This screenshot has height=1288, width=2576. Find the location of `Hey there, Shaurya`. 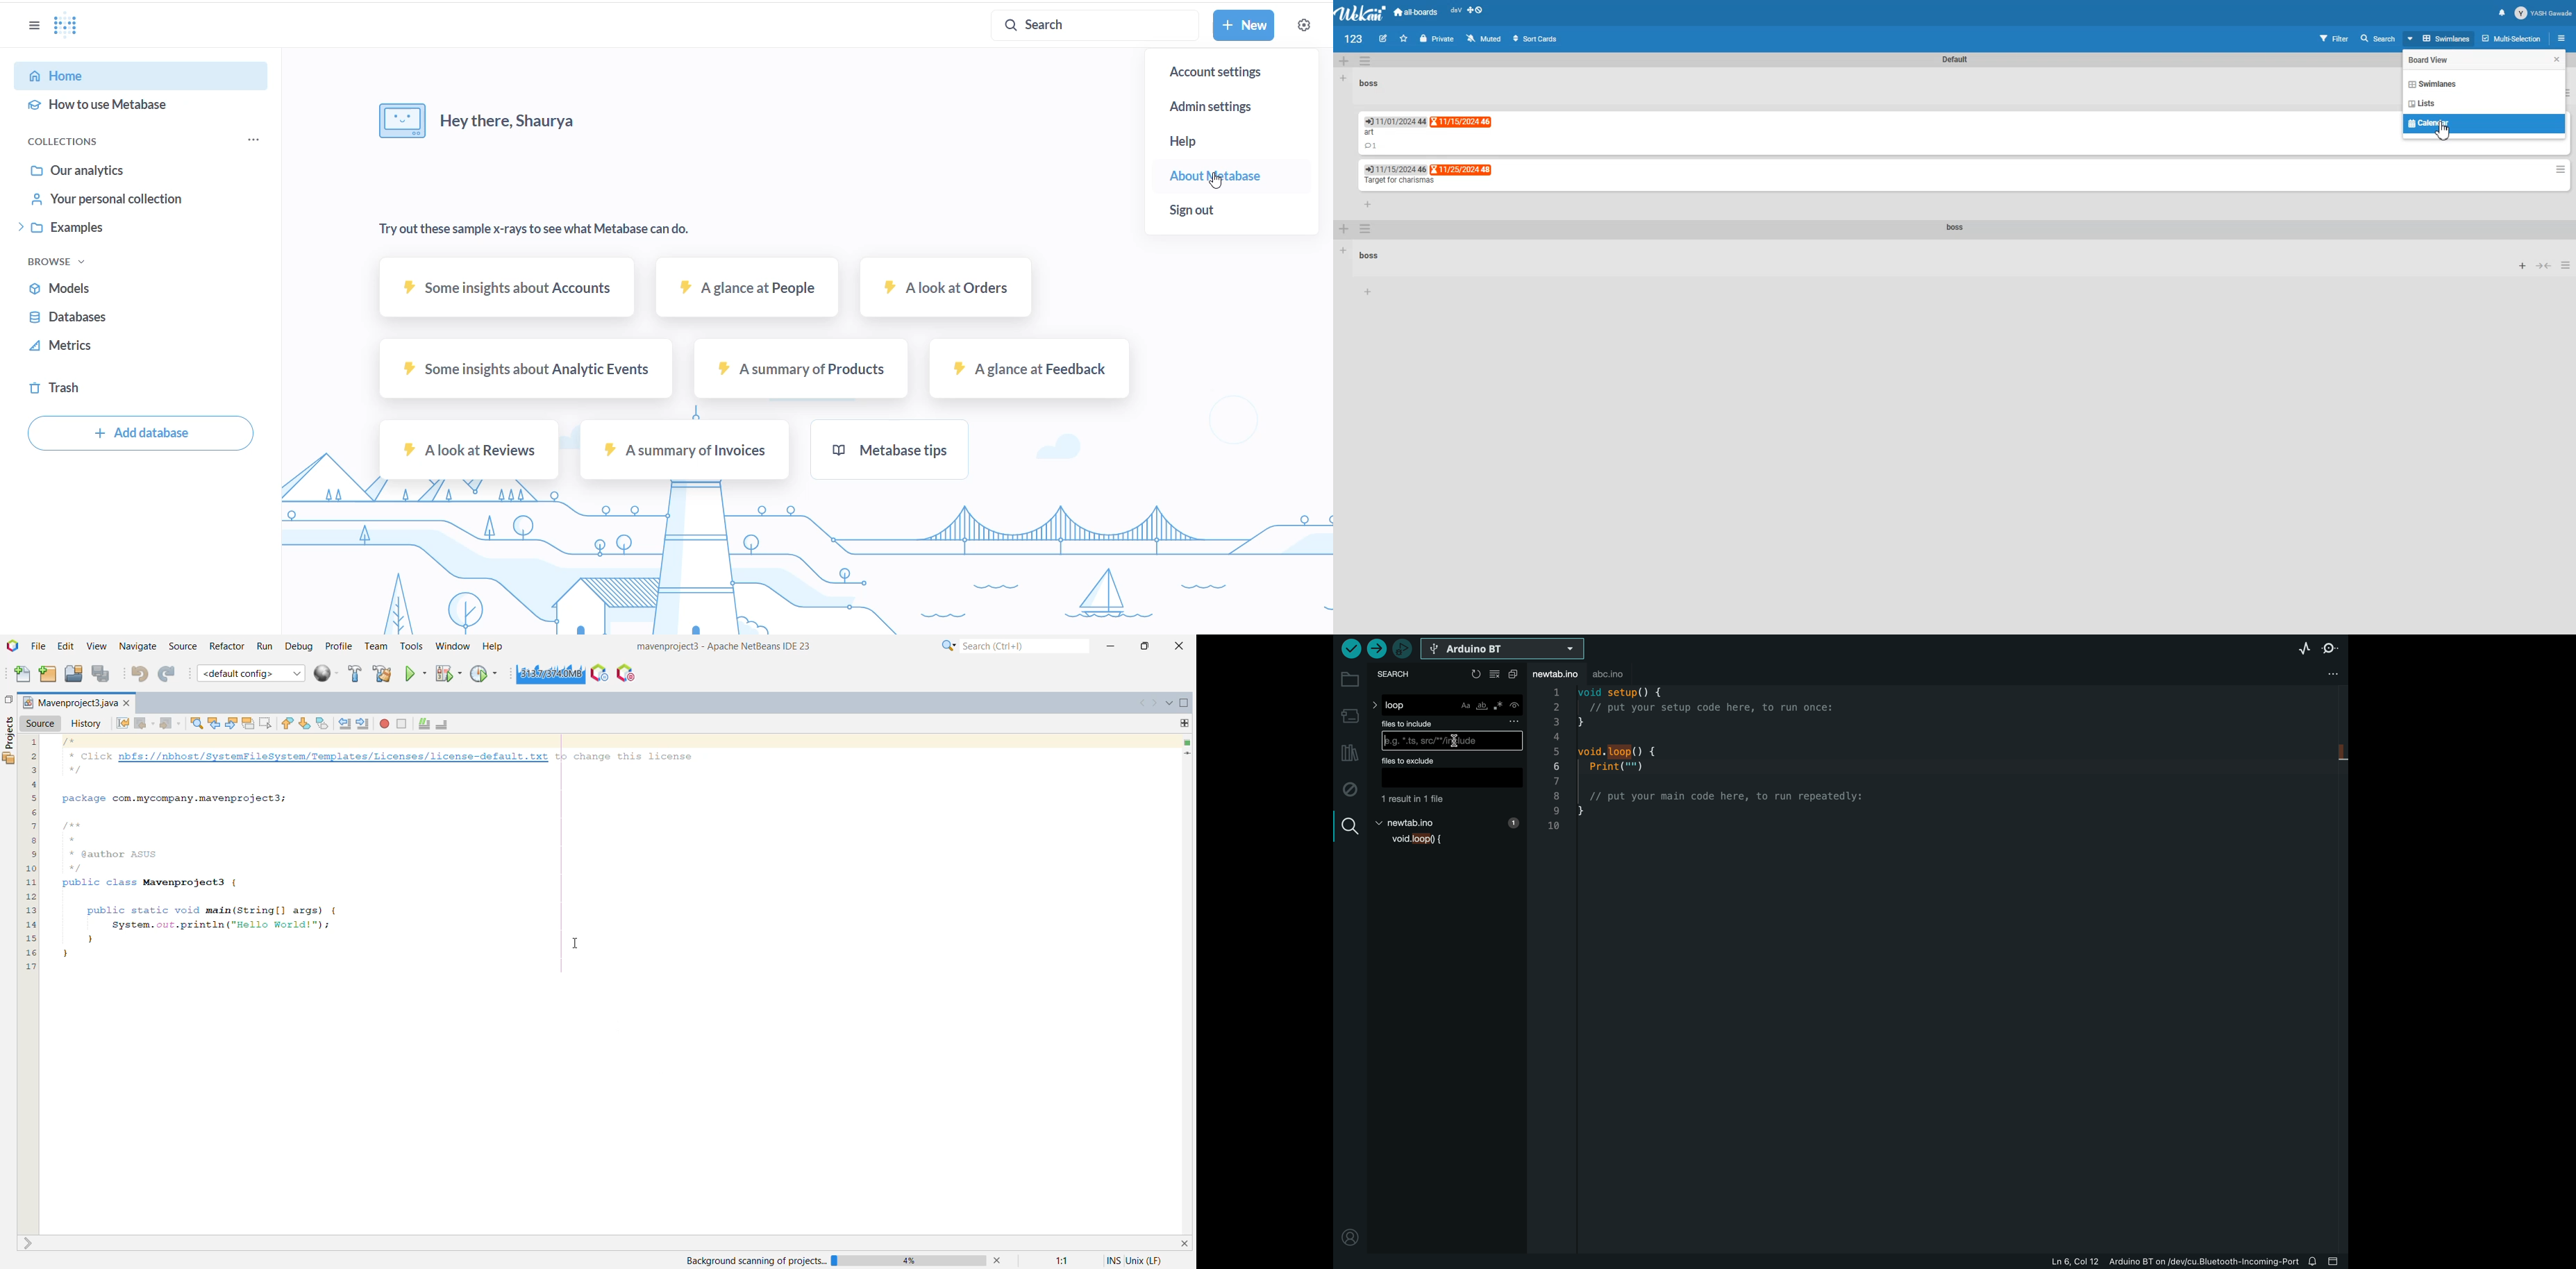

Hey there, Shaurya is located at coordinates (477, 121).